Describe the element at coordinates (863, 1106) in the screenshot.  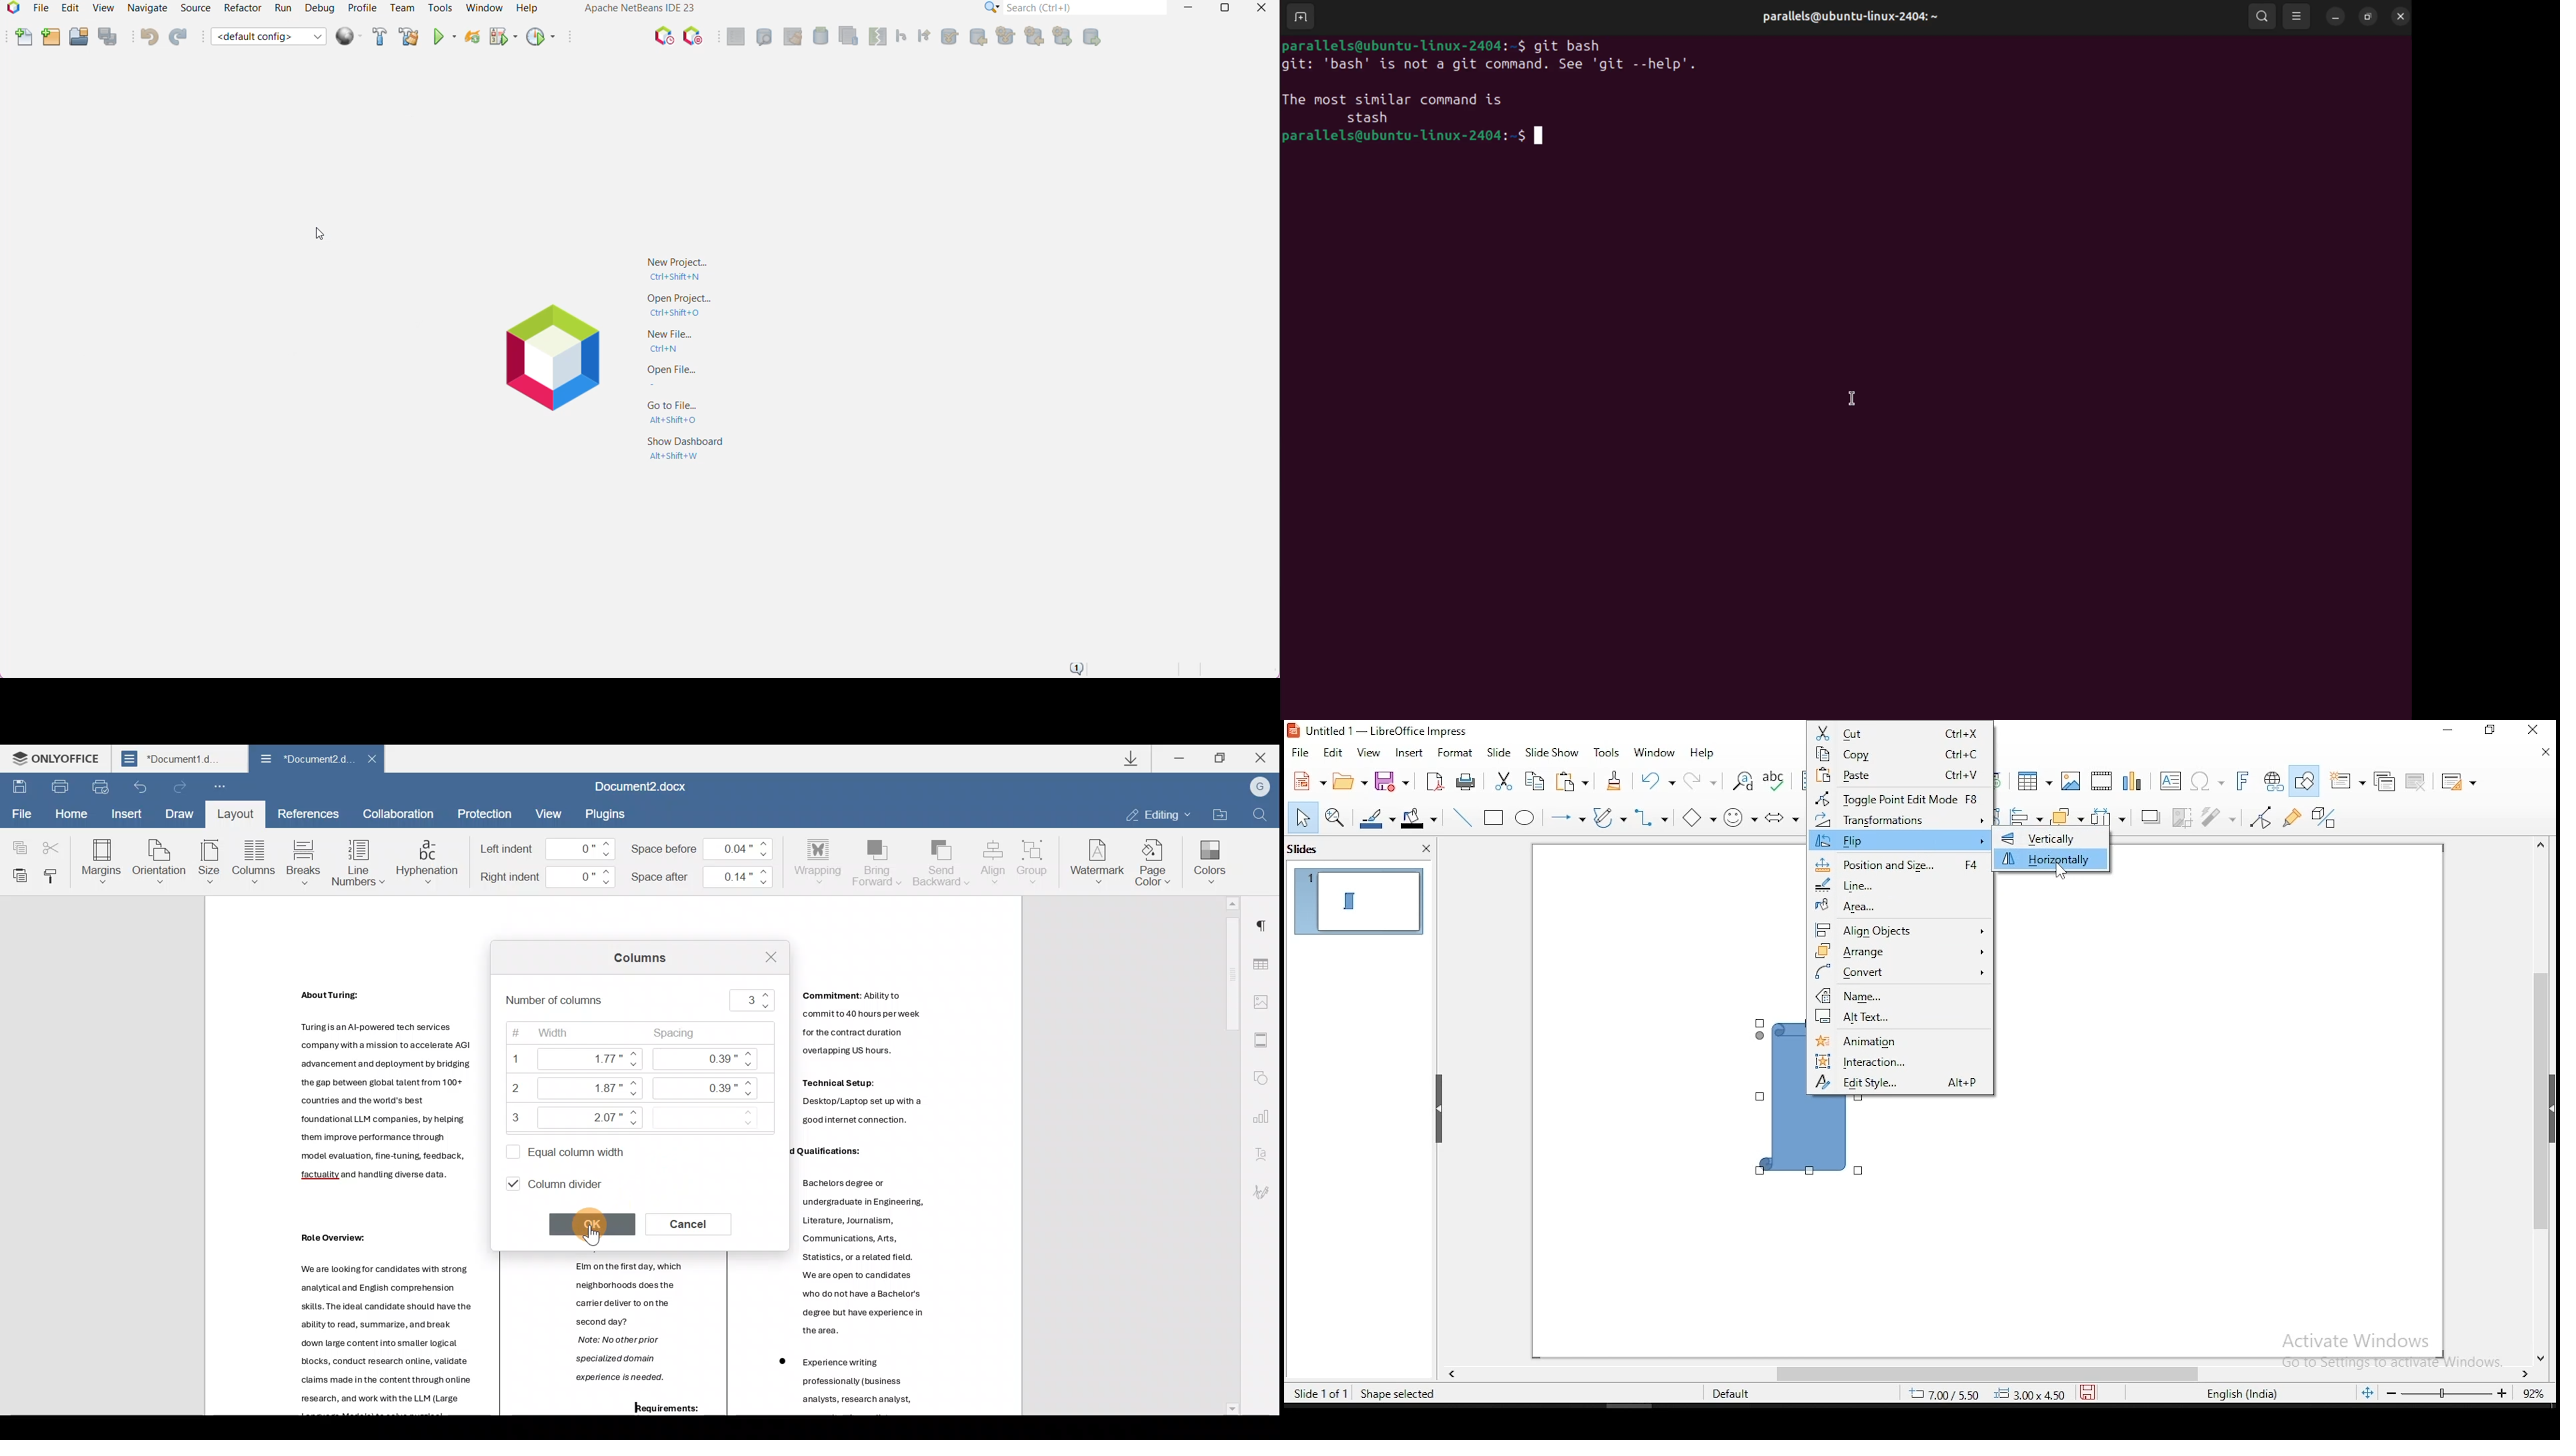
I see `` at that location.